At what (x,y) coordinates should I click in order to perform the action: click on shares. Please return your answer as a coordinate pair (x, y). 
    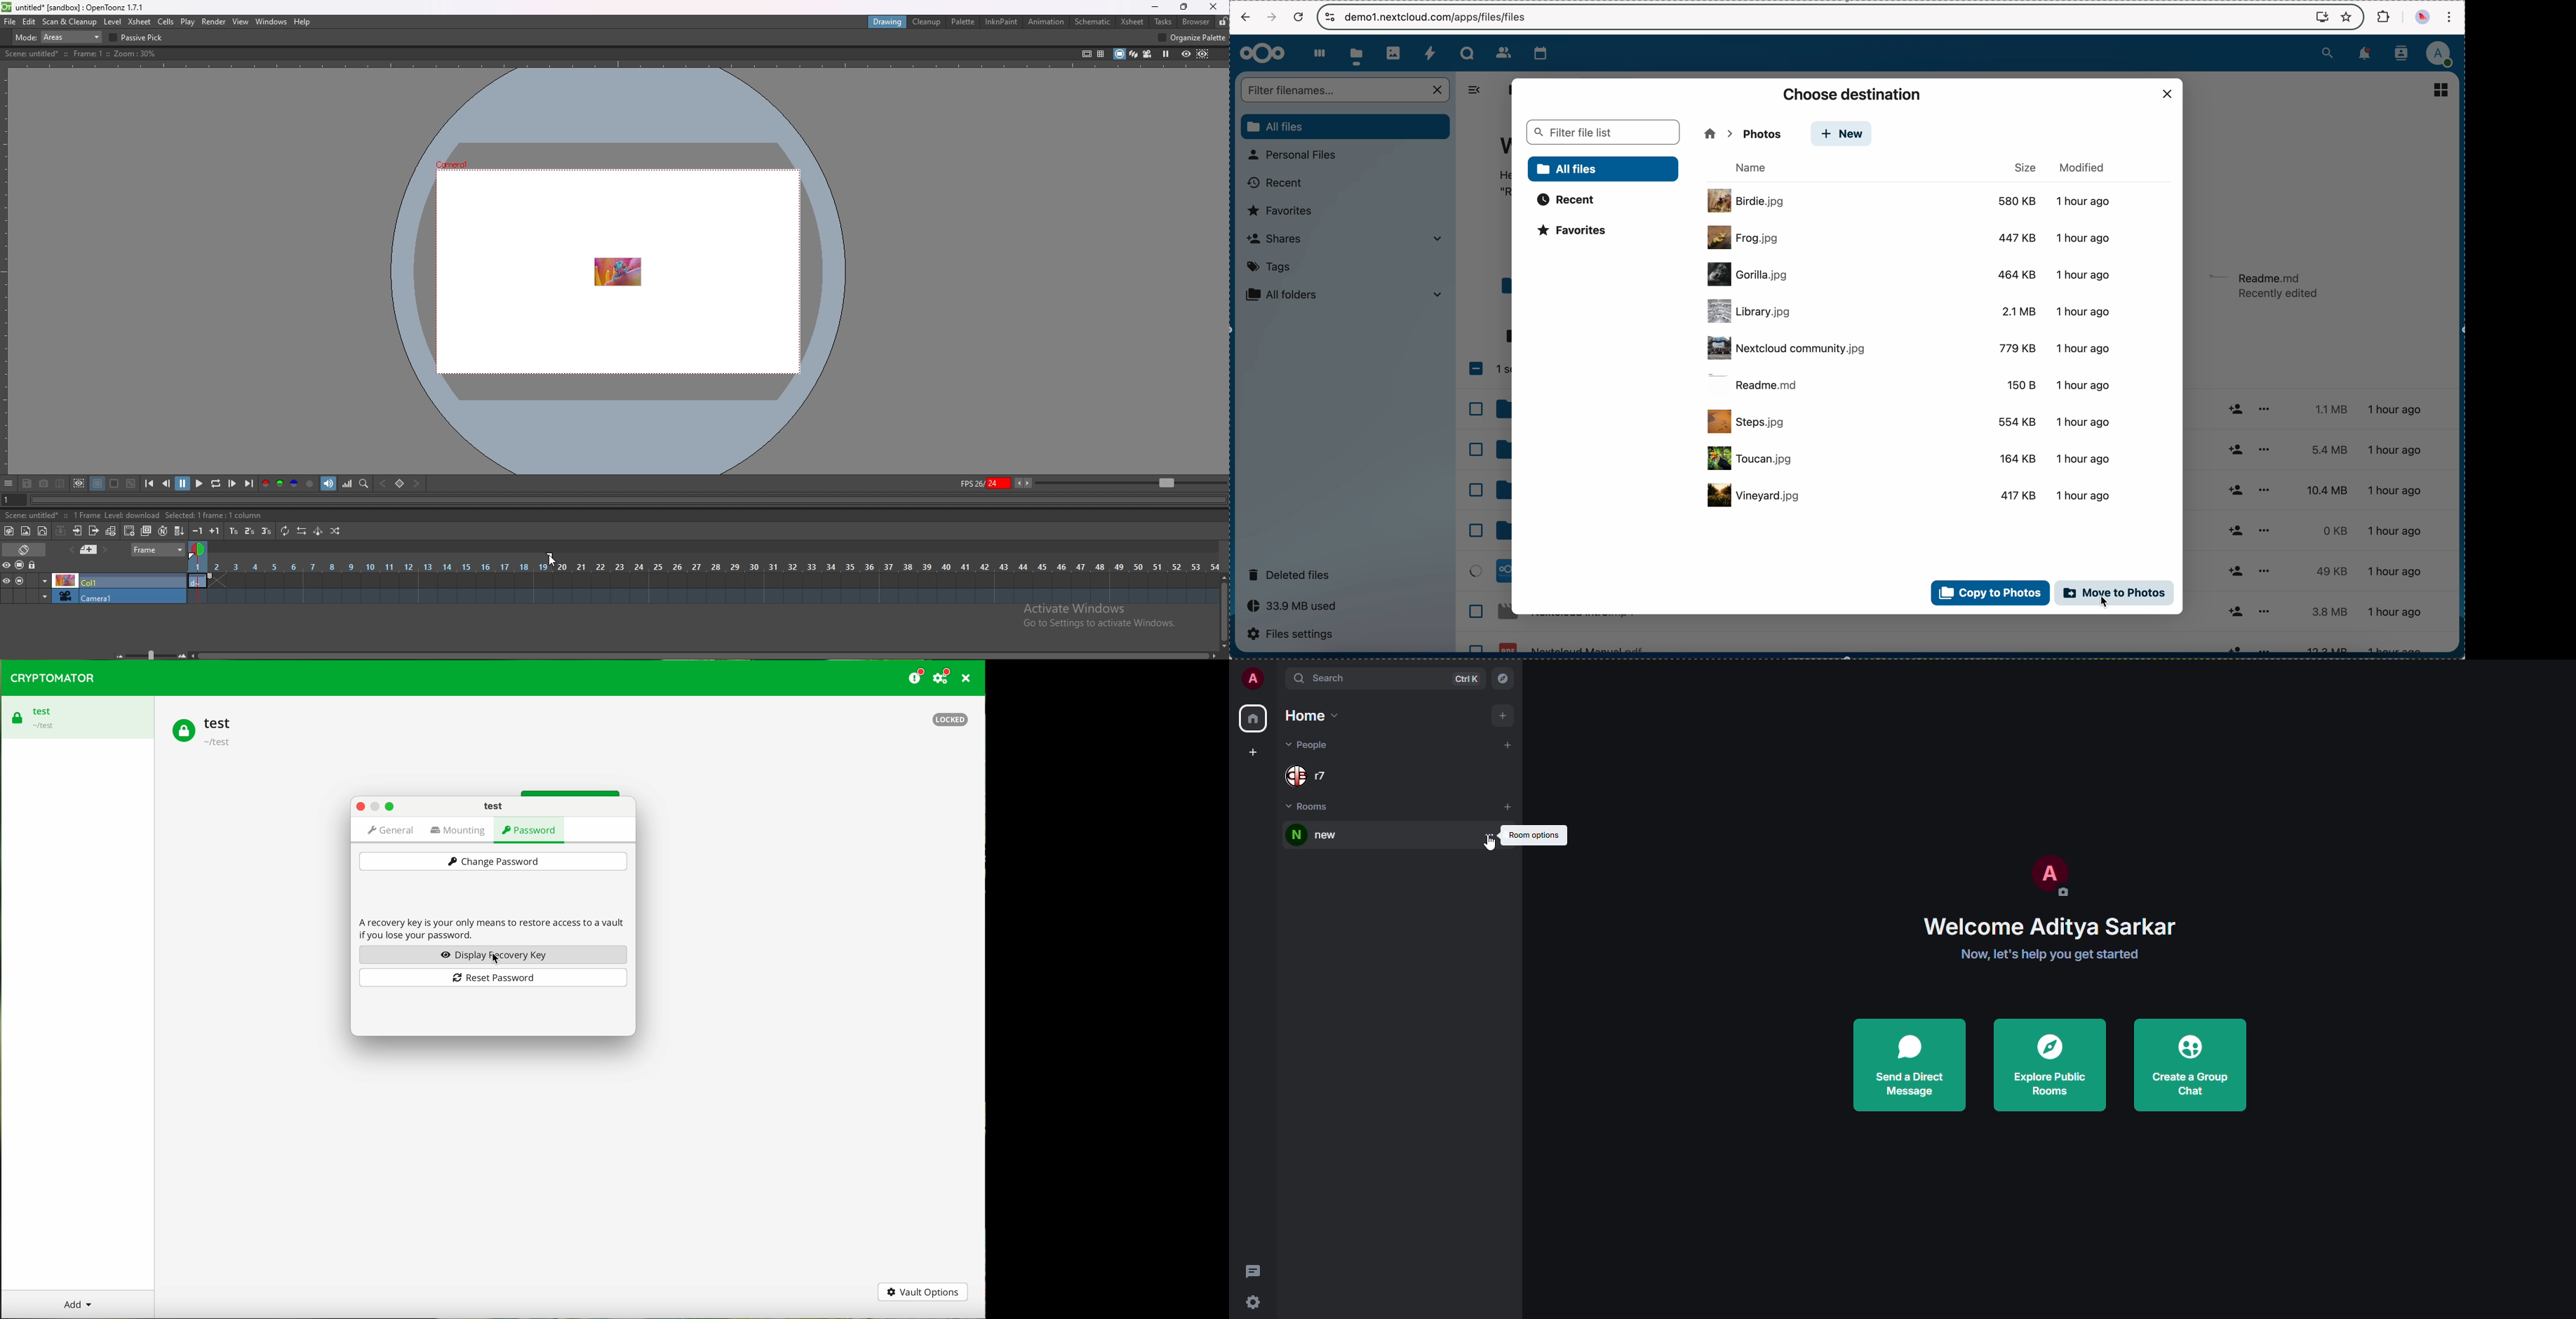
    Looking at the image, I should click on (1345, 238).